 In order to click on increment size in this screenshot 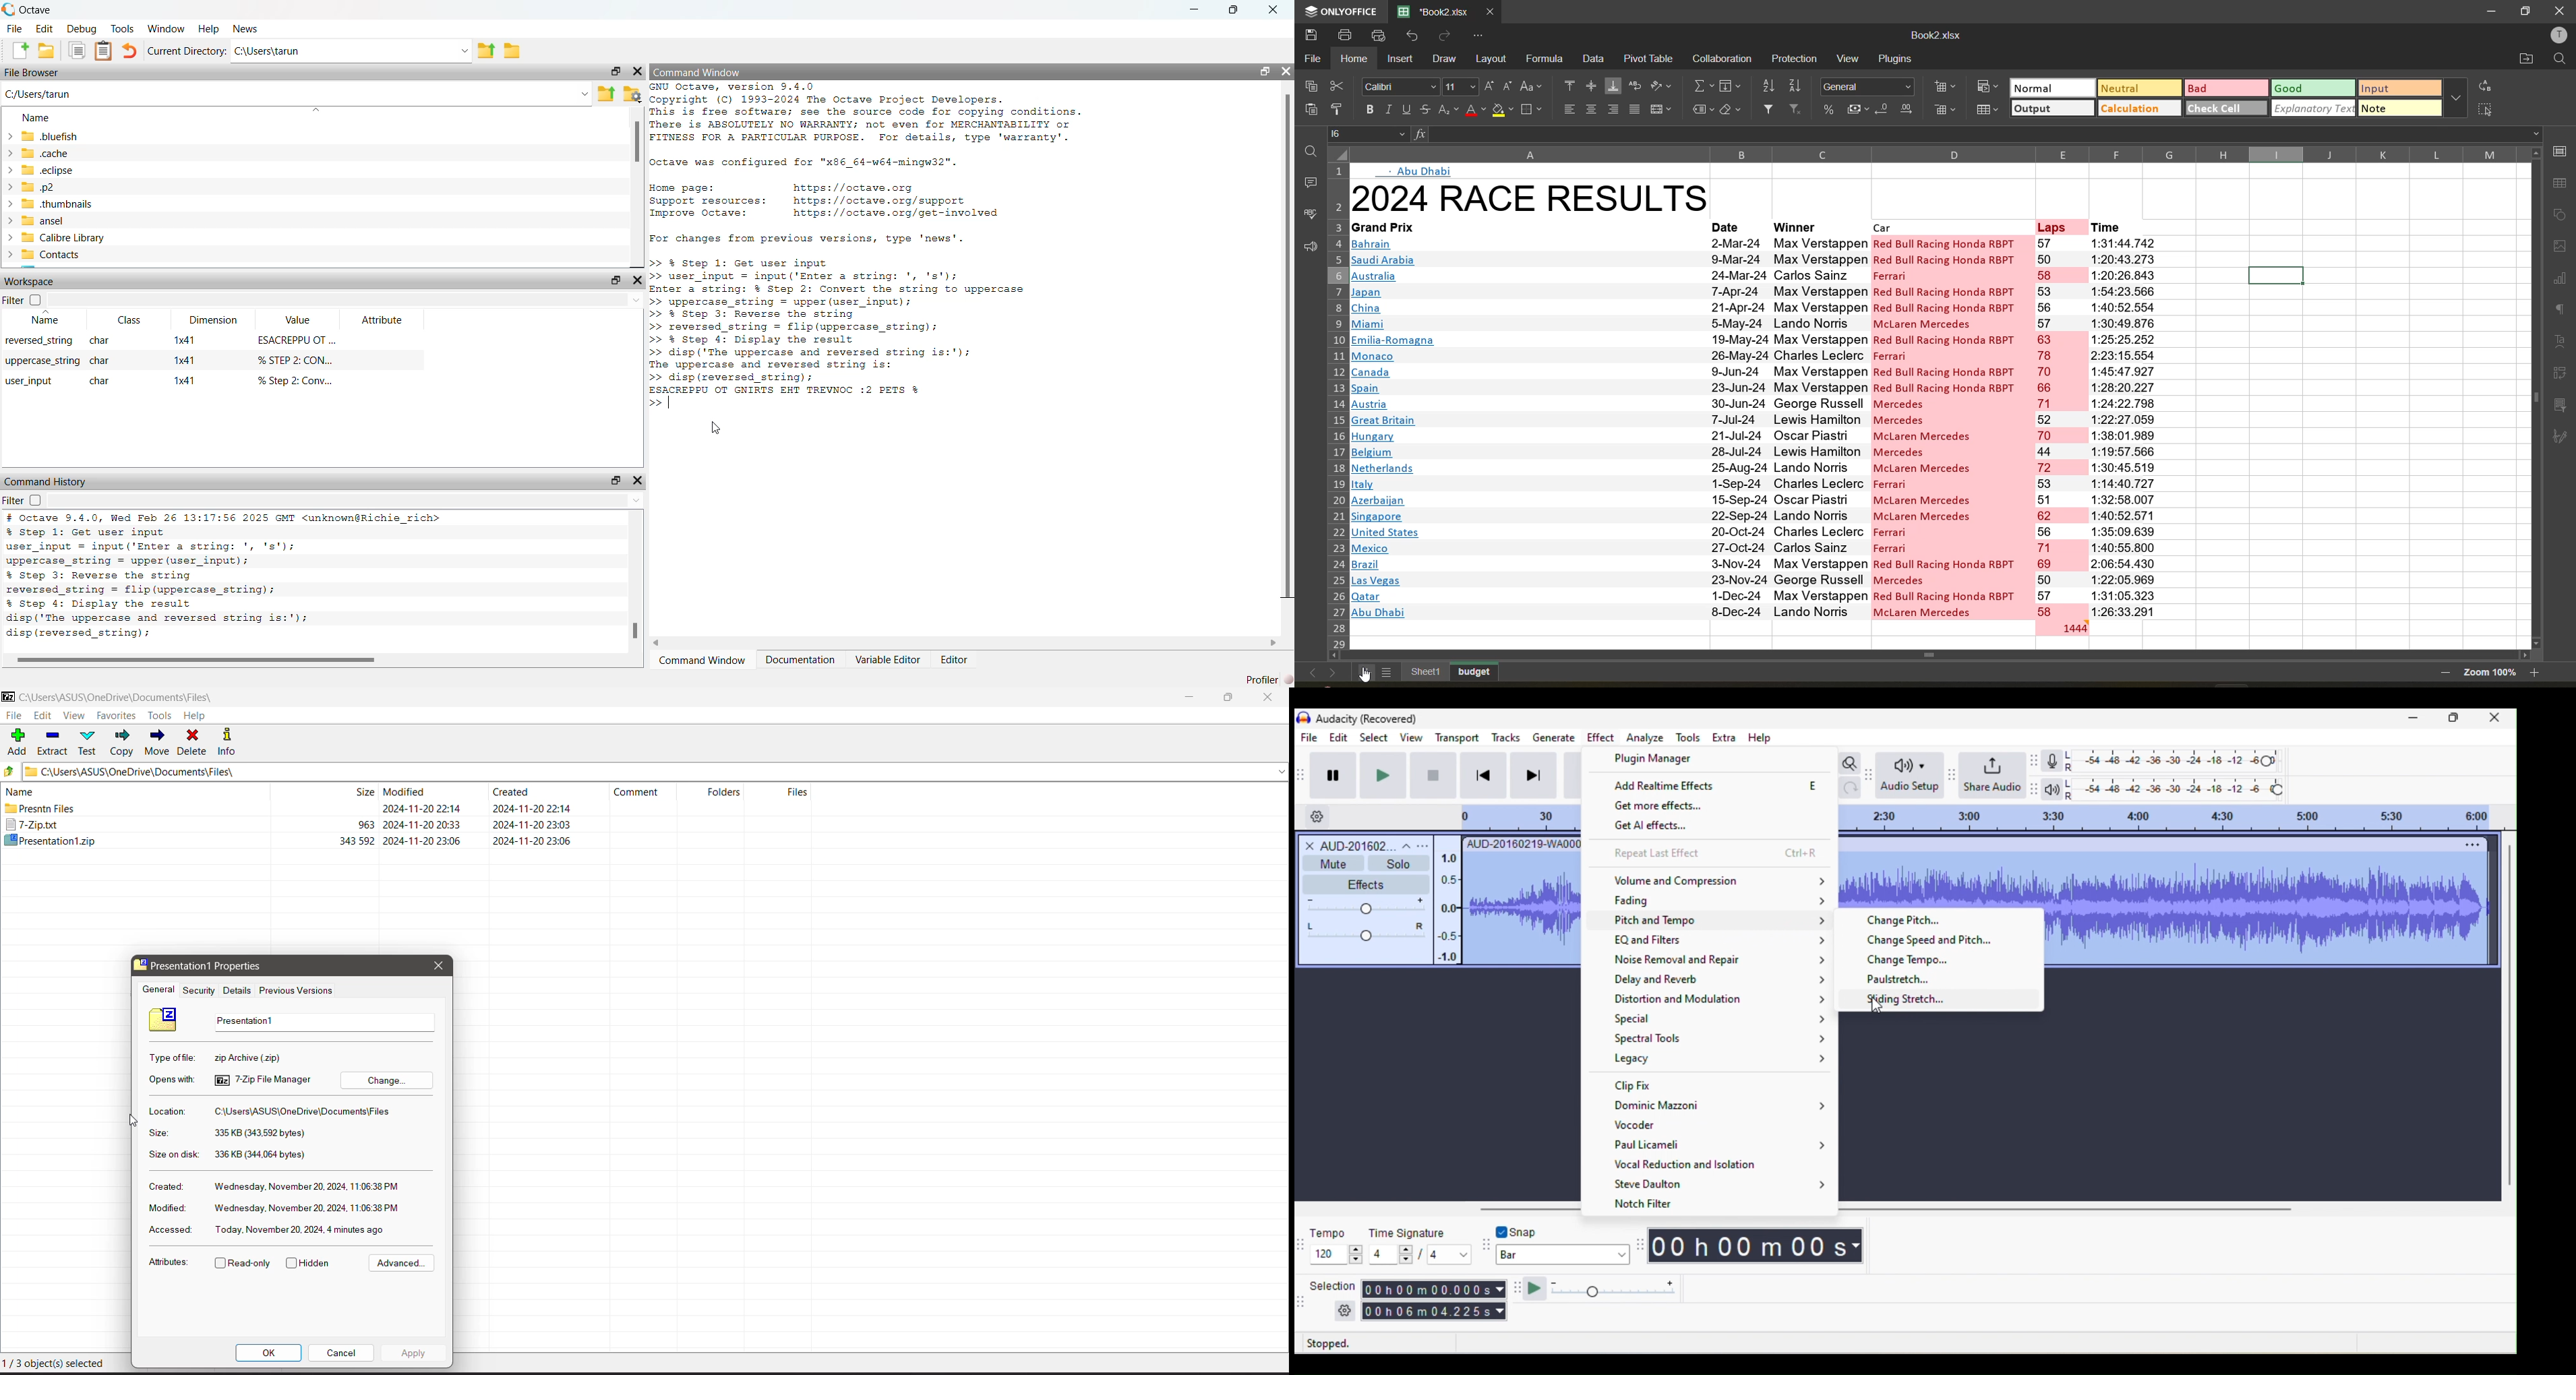, I will do `click(1489, 85)`.